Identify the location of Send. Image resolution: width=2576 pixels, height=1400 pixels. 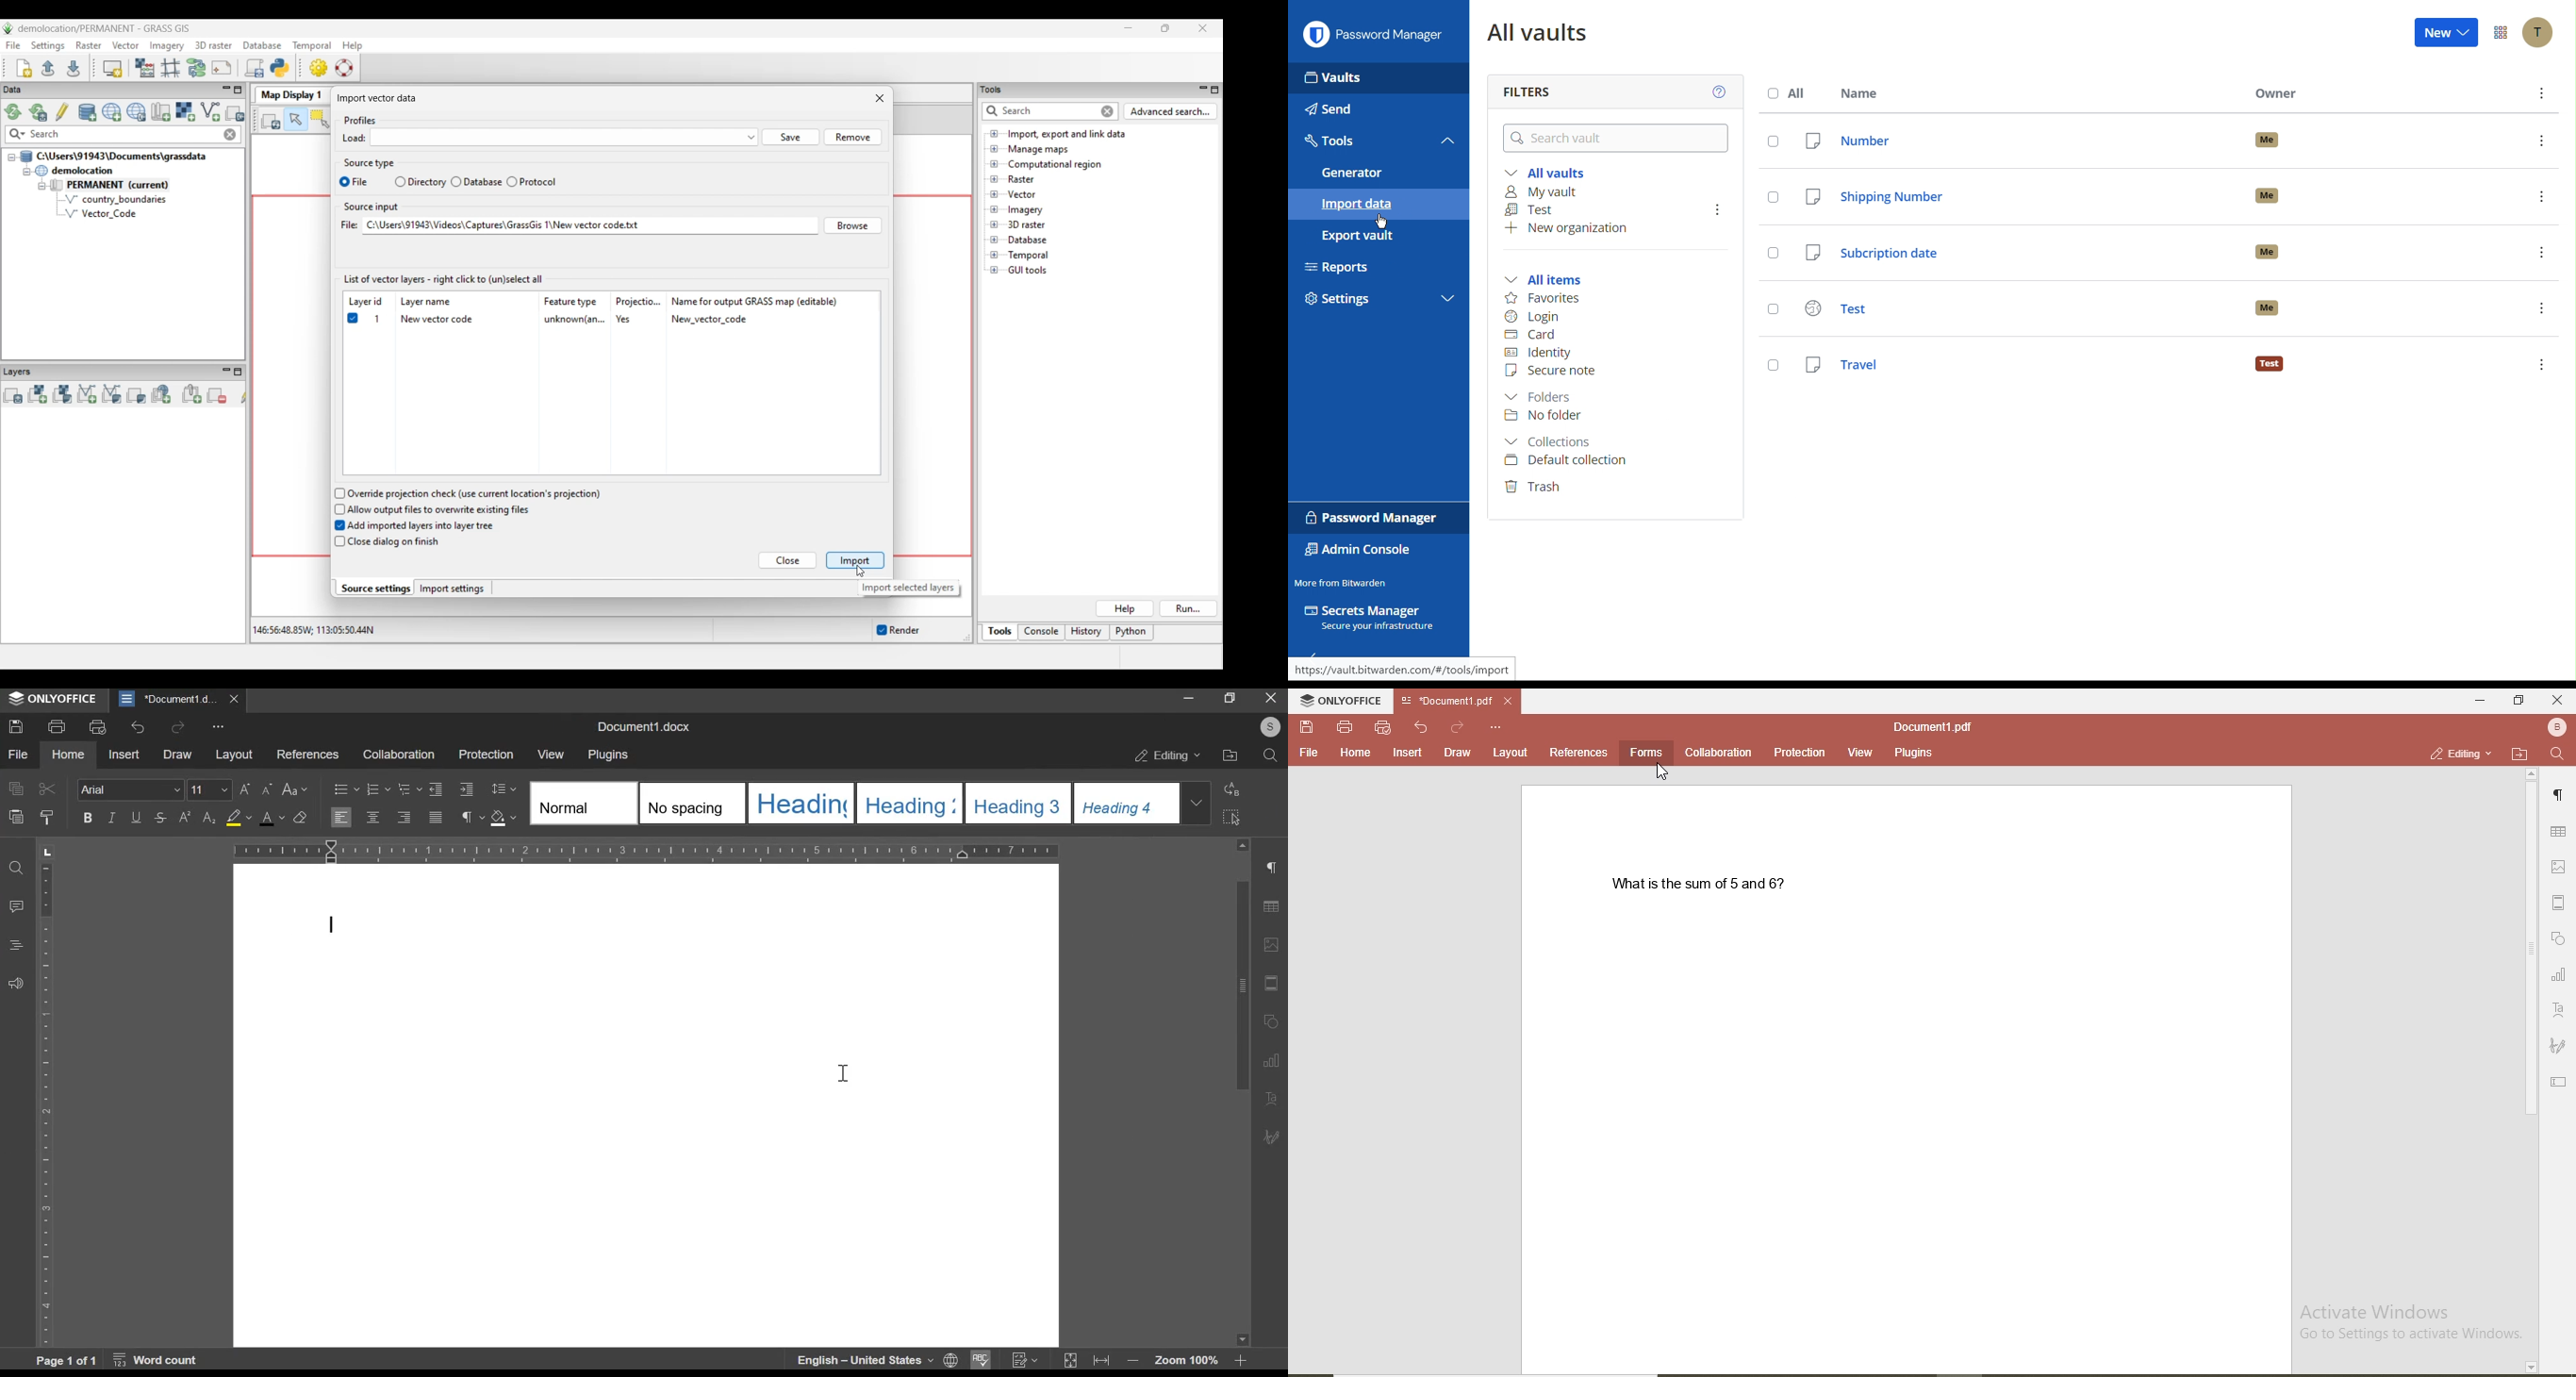
(1377, 109).